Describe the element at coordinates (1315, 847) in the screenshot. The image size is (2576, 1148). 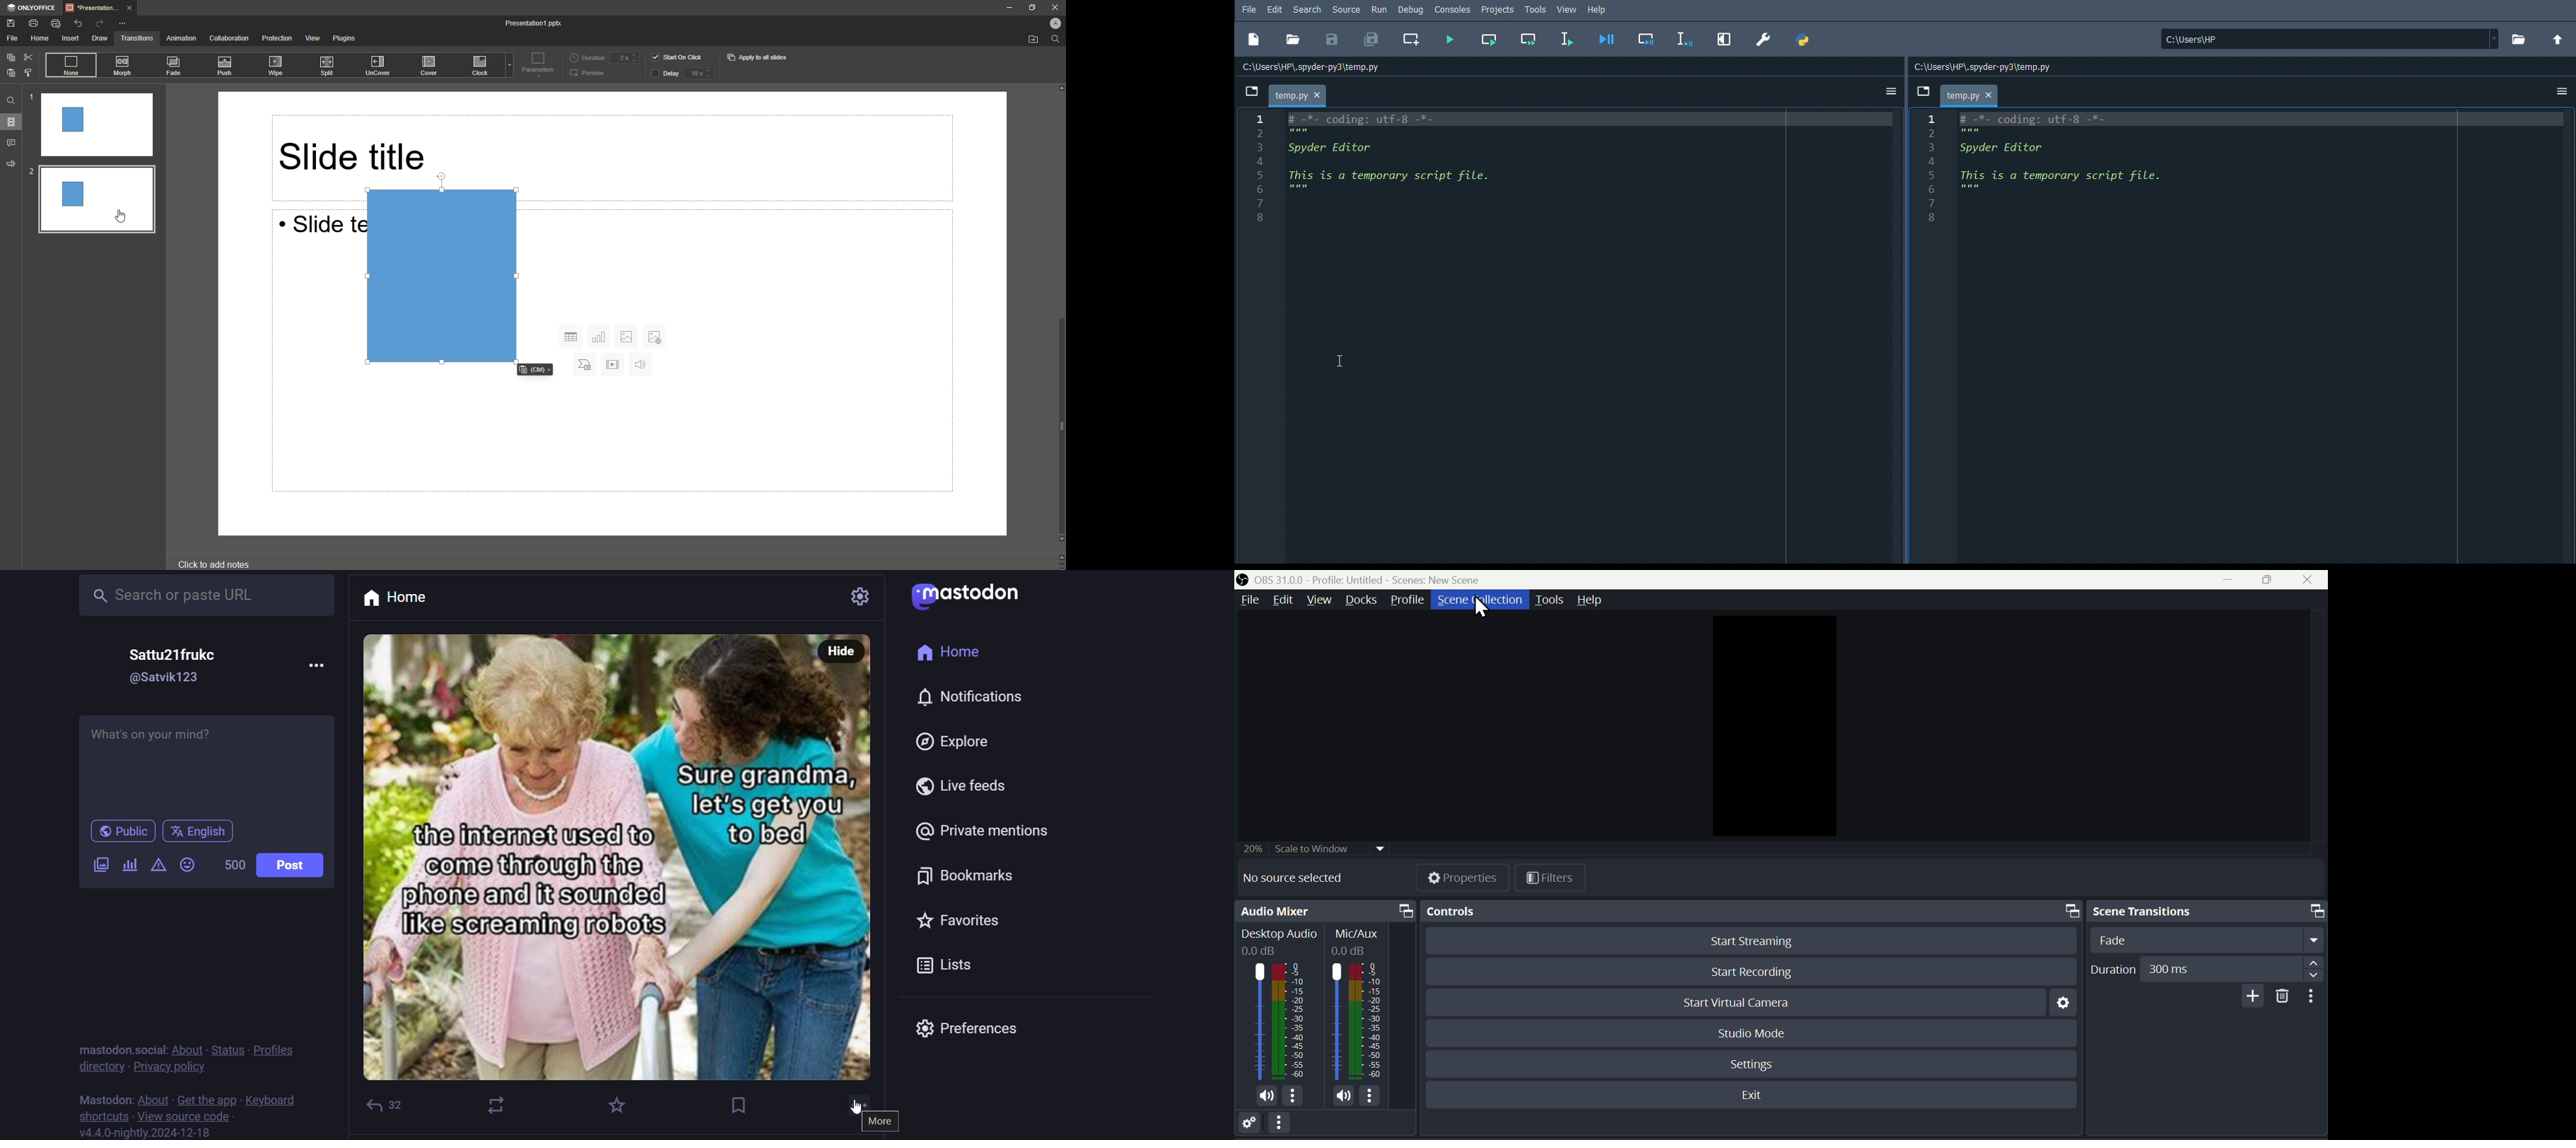
I see `Scale to window` at that location.